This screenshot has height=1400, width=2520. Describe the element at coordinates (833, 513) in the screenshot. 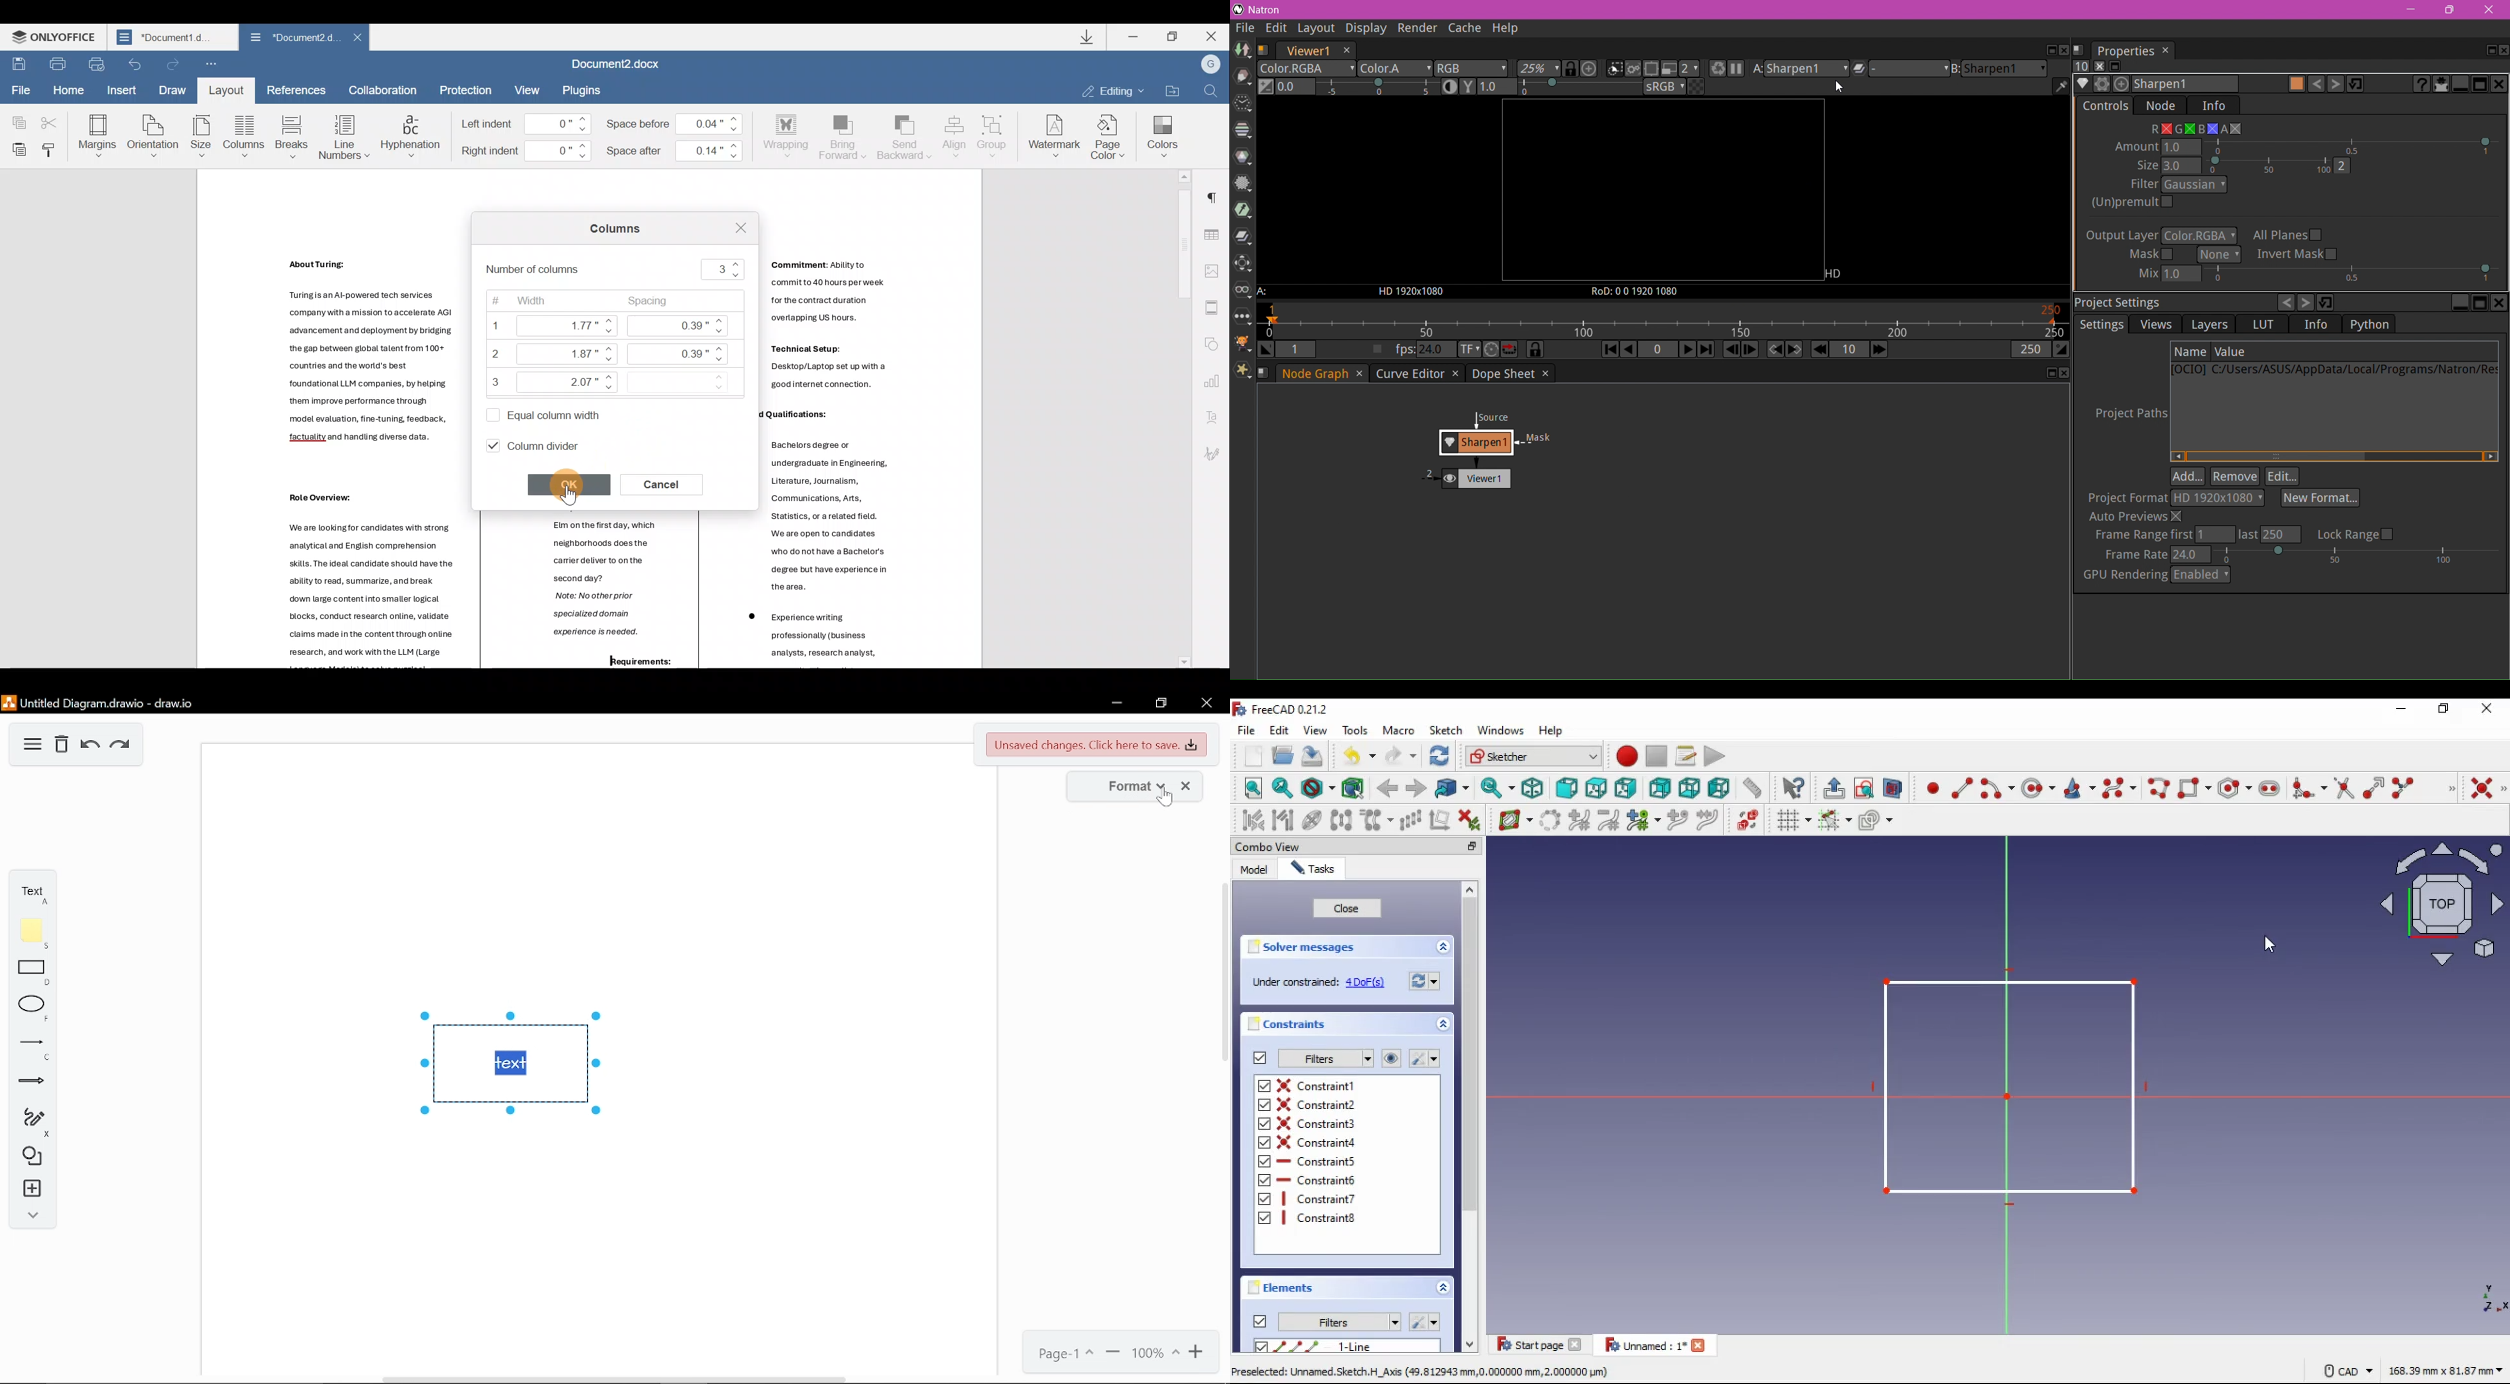

I see `` at that location.